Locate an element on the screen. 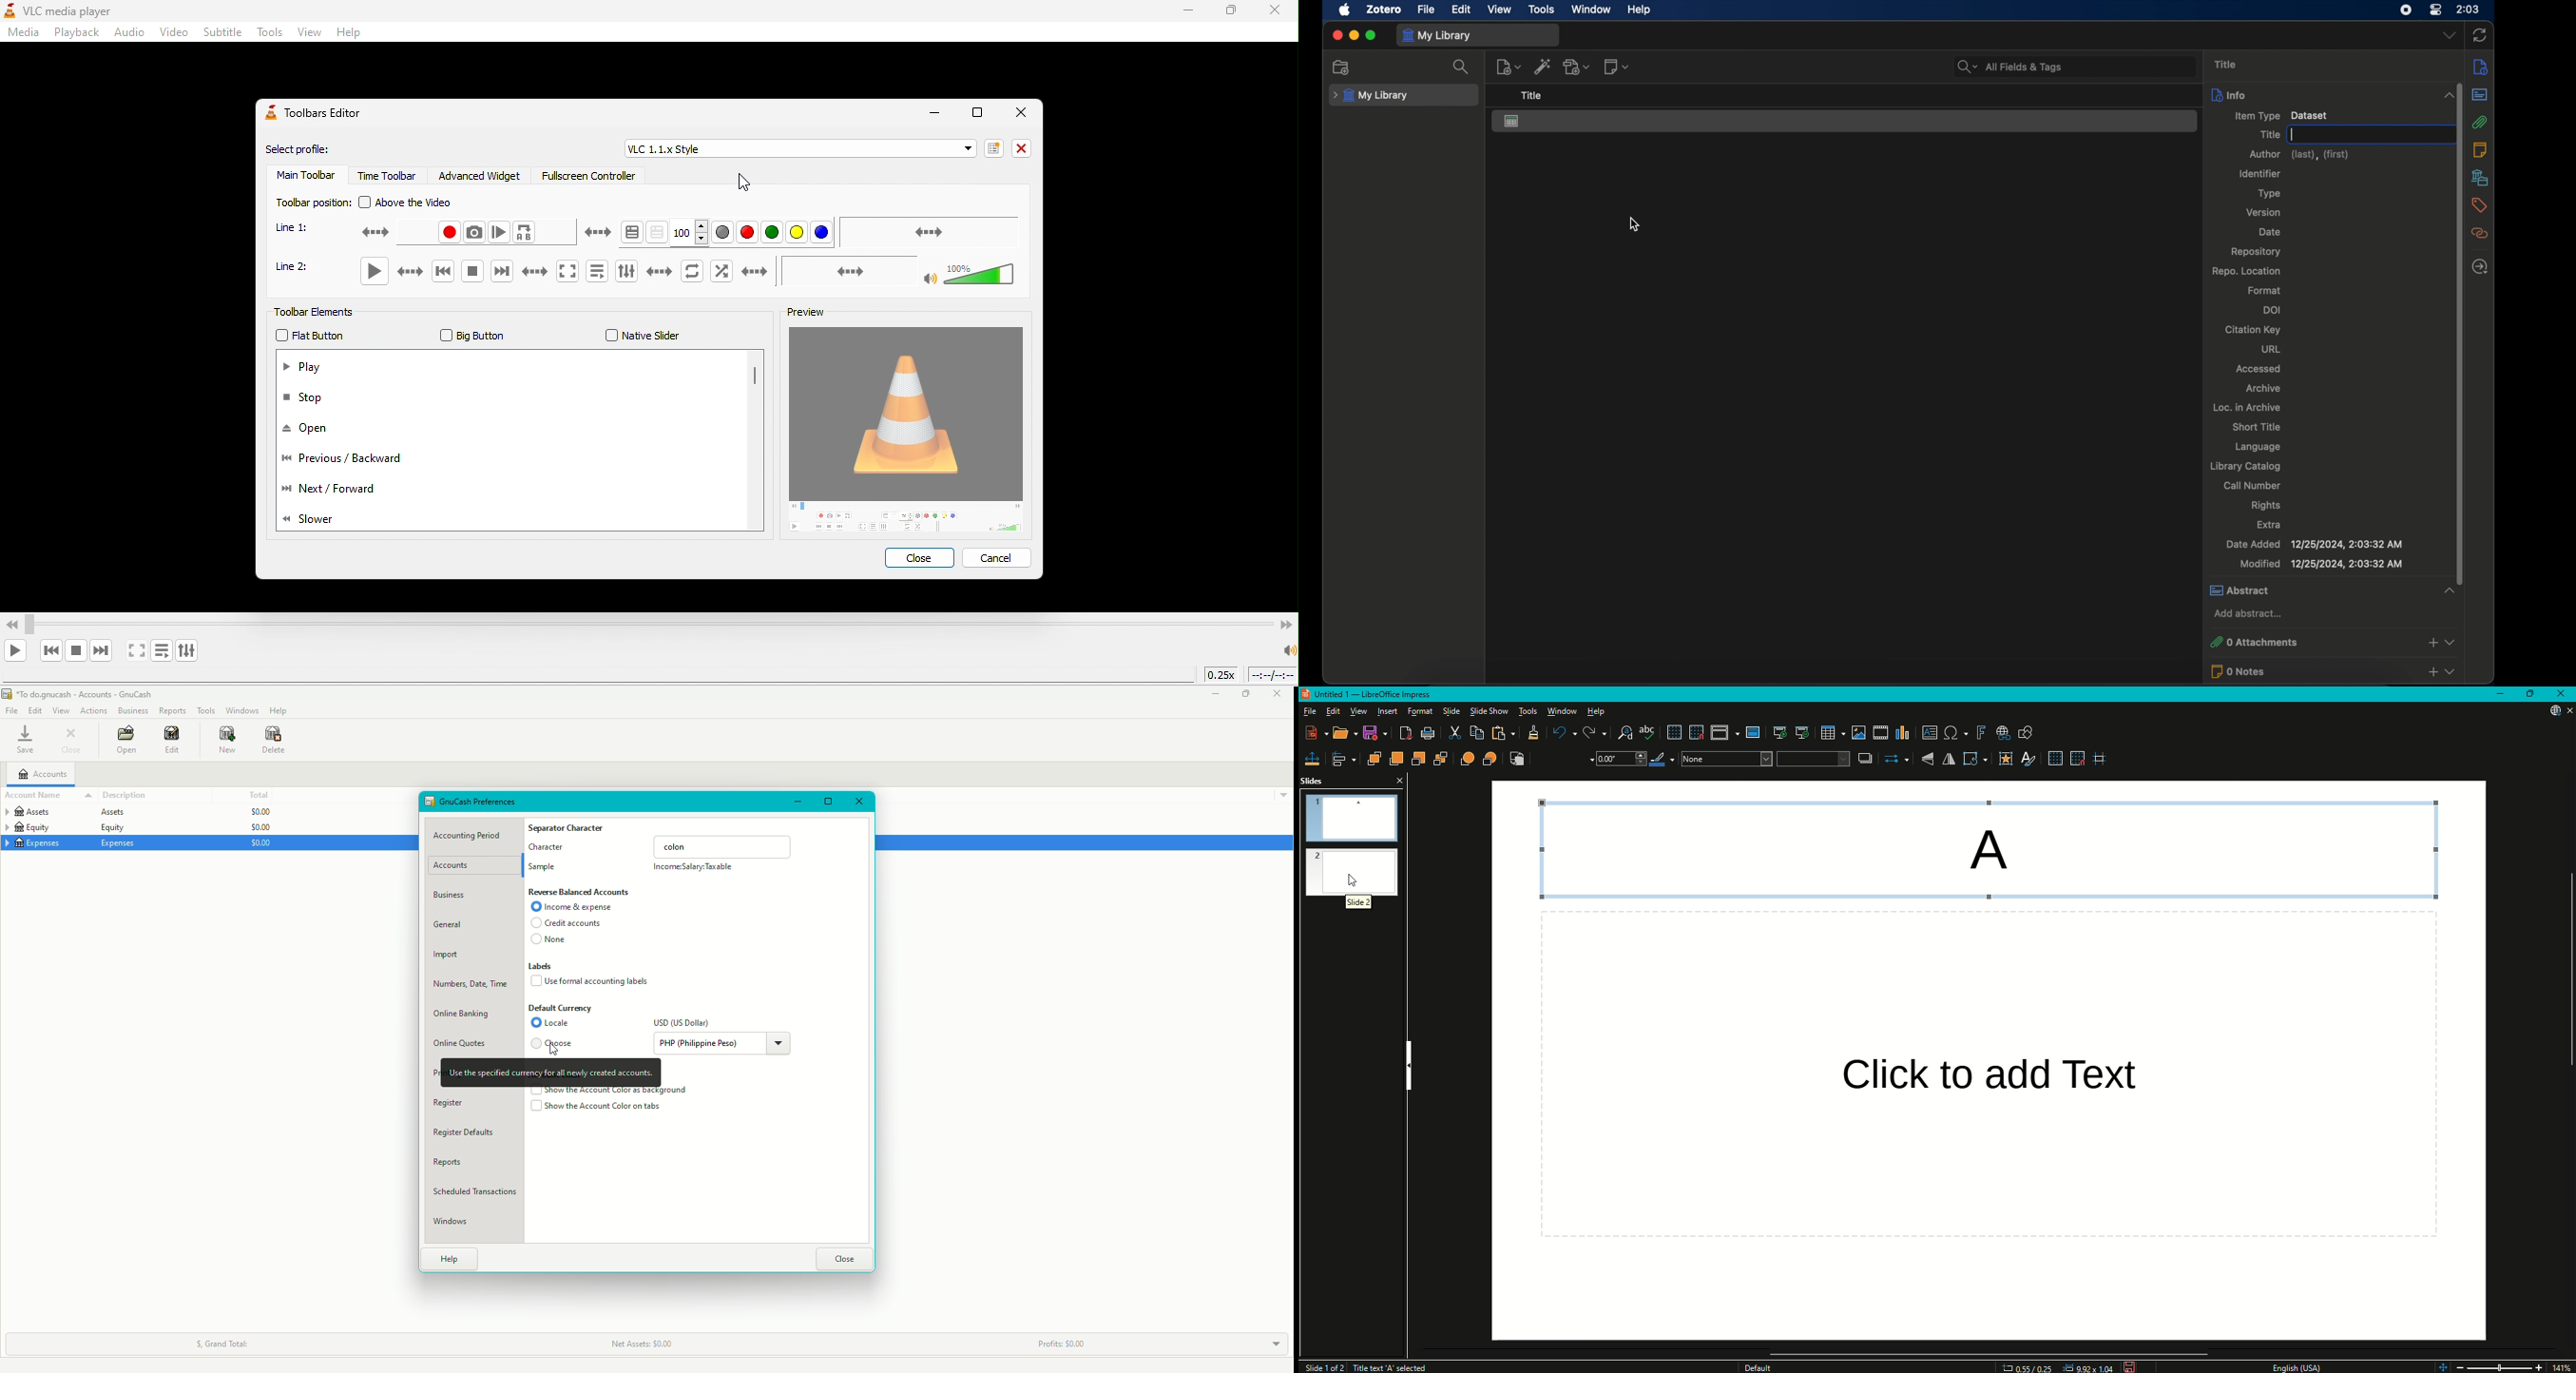 Image resolution: width=2576 pixels, height=1400 pixels. Numbers, Date, Time is located at coordinates (469, 987).